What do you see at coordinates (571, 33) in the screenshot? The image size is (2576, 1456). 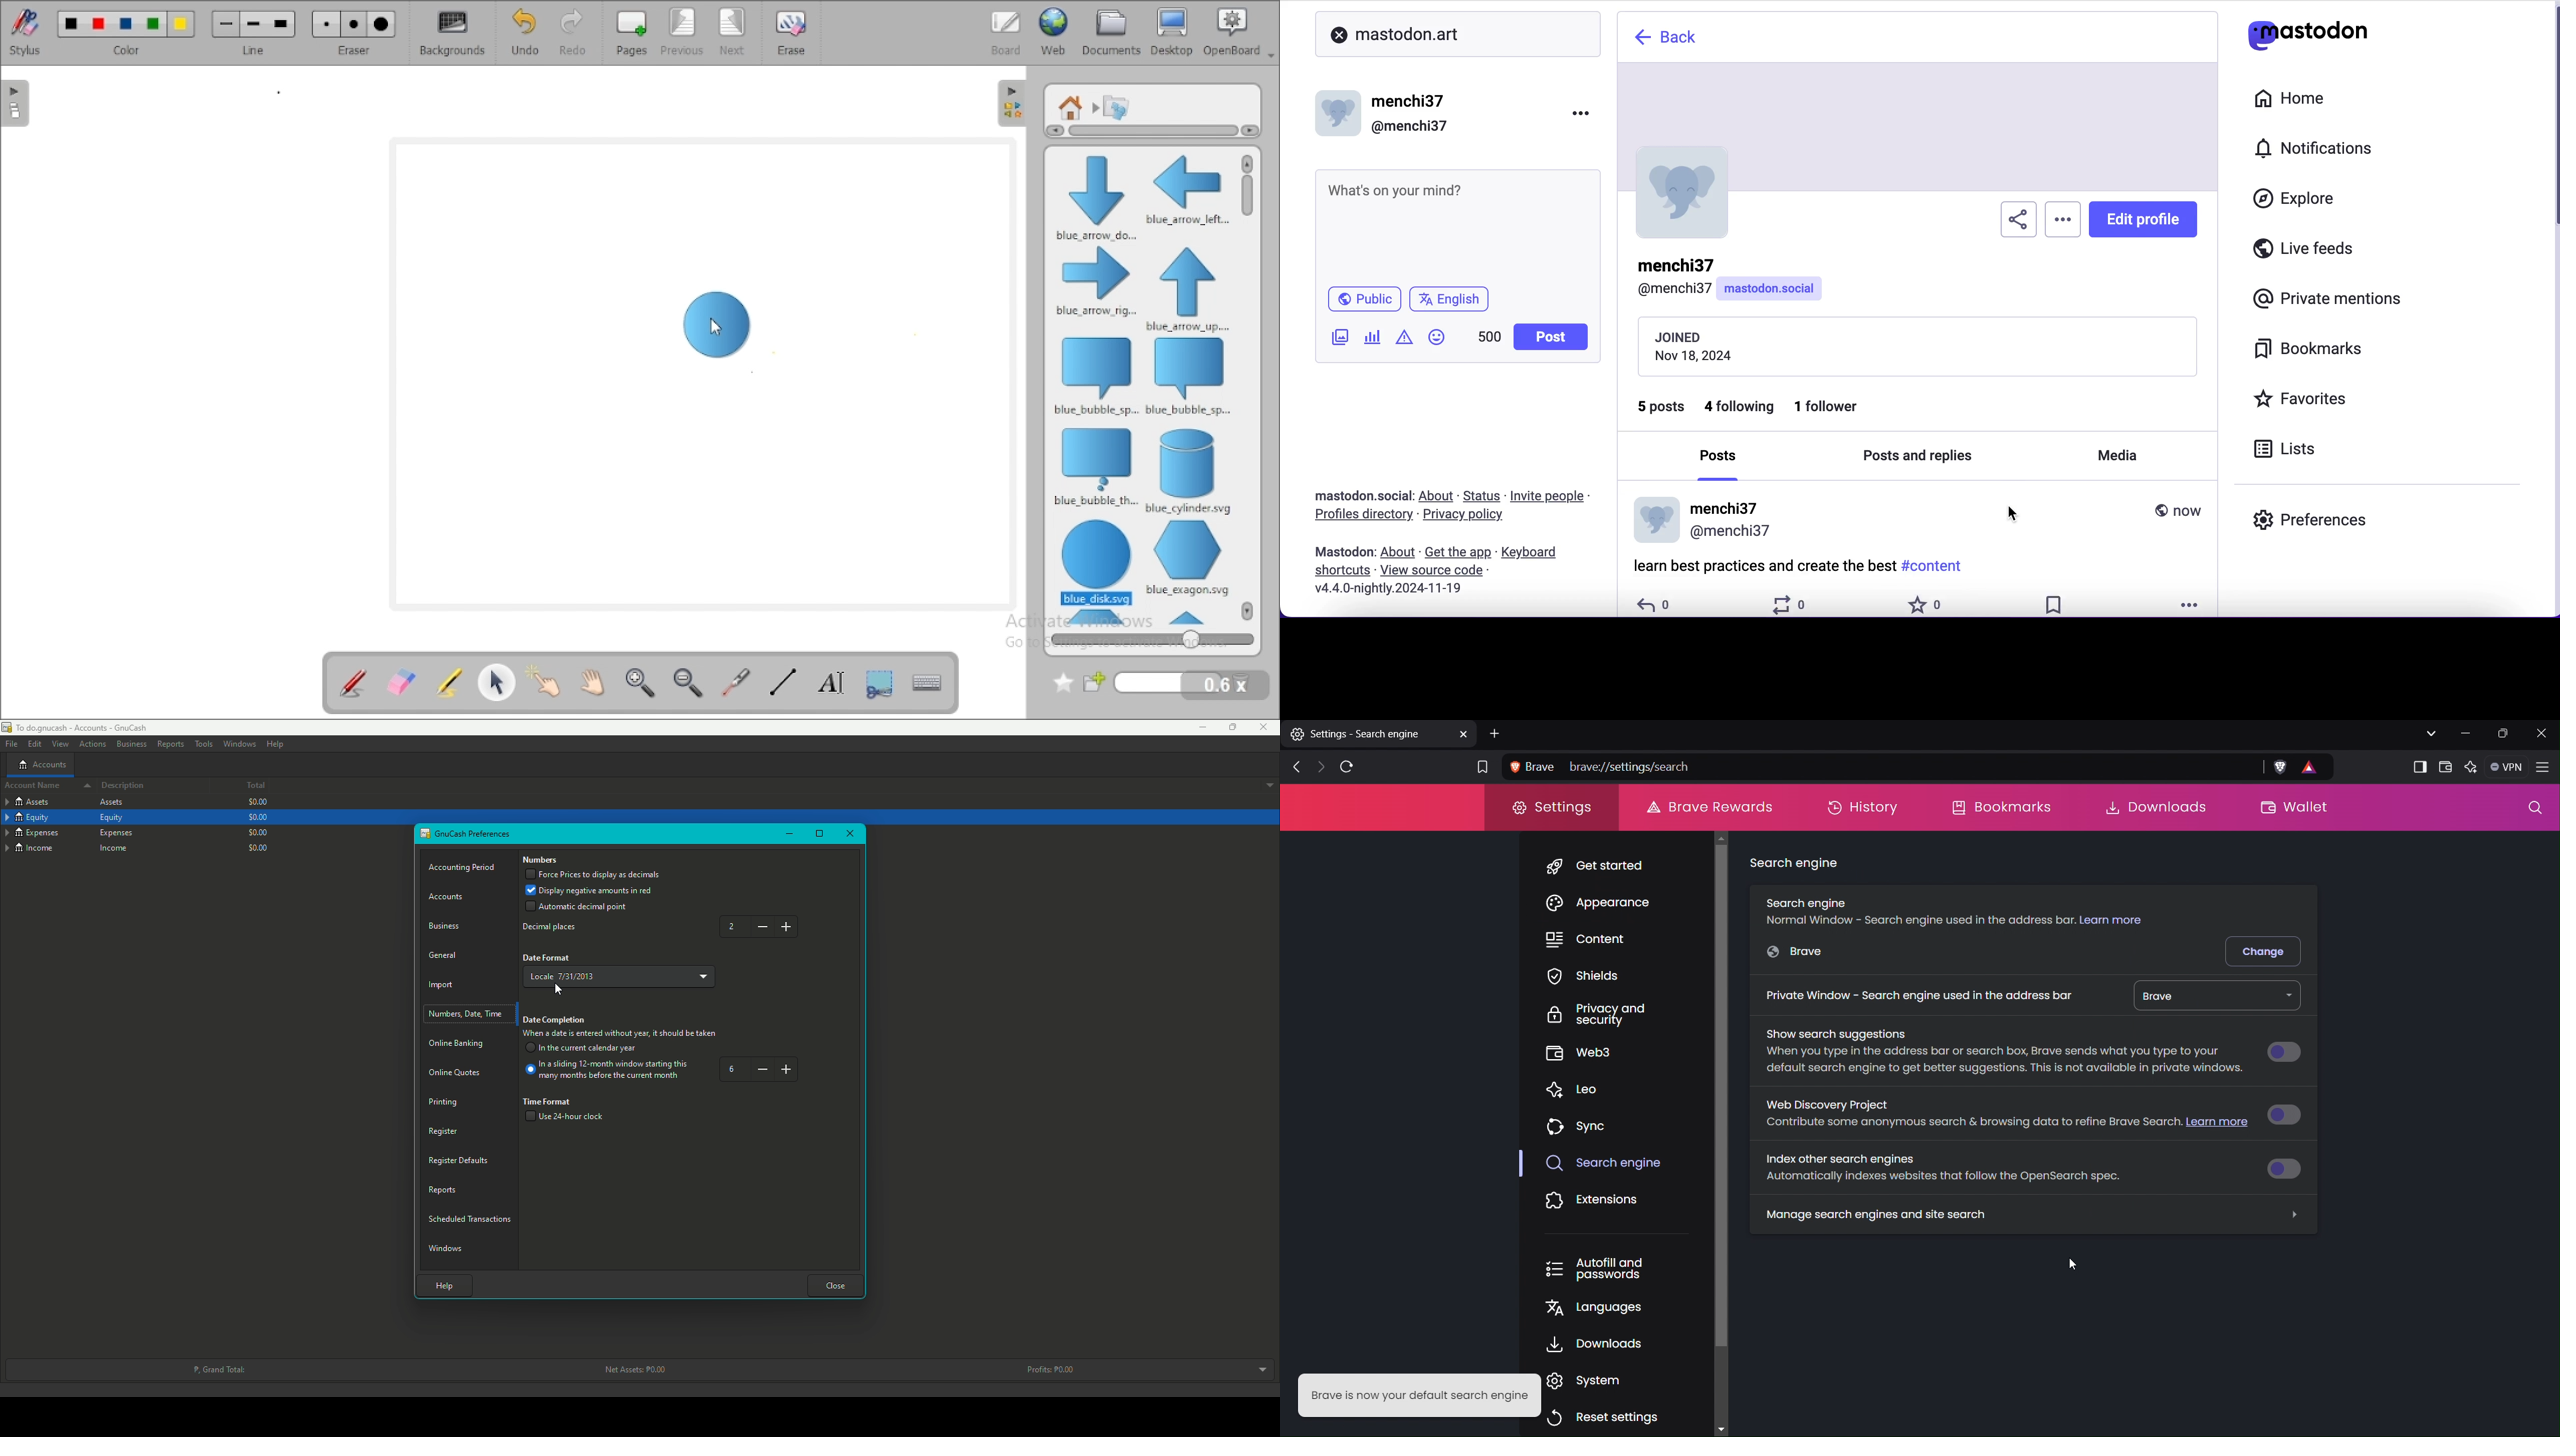 I see `redo` at bounding box center [571, 33].